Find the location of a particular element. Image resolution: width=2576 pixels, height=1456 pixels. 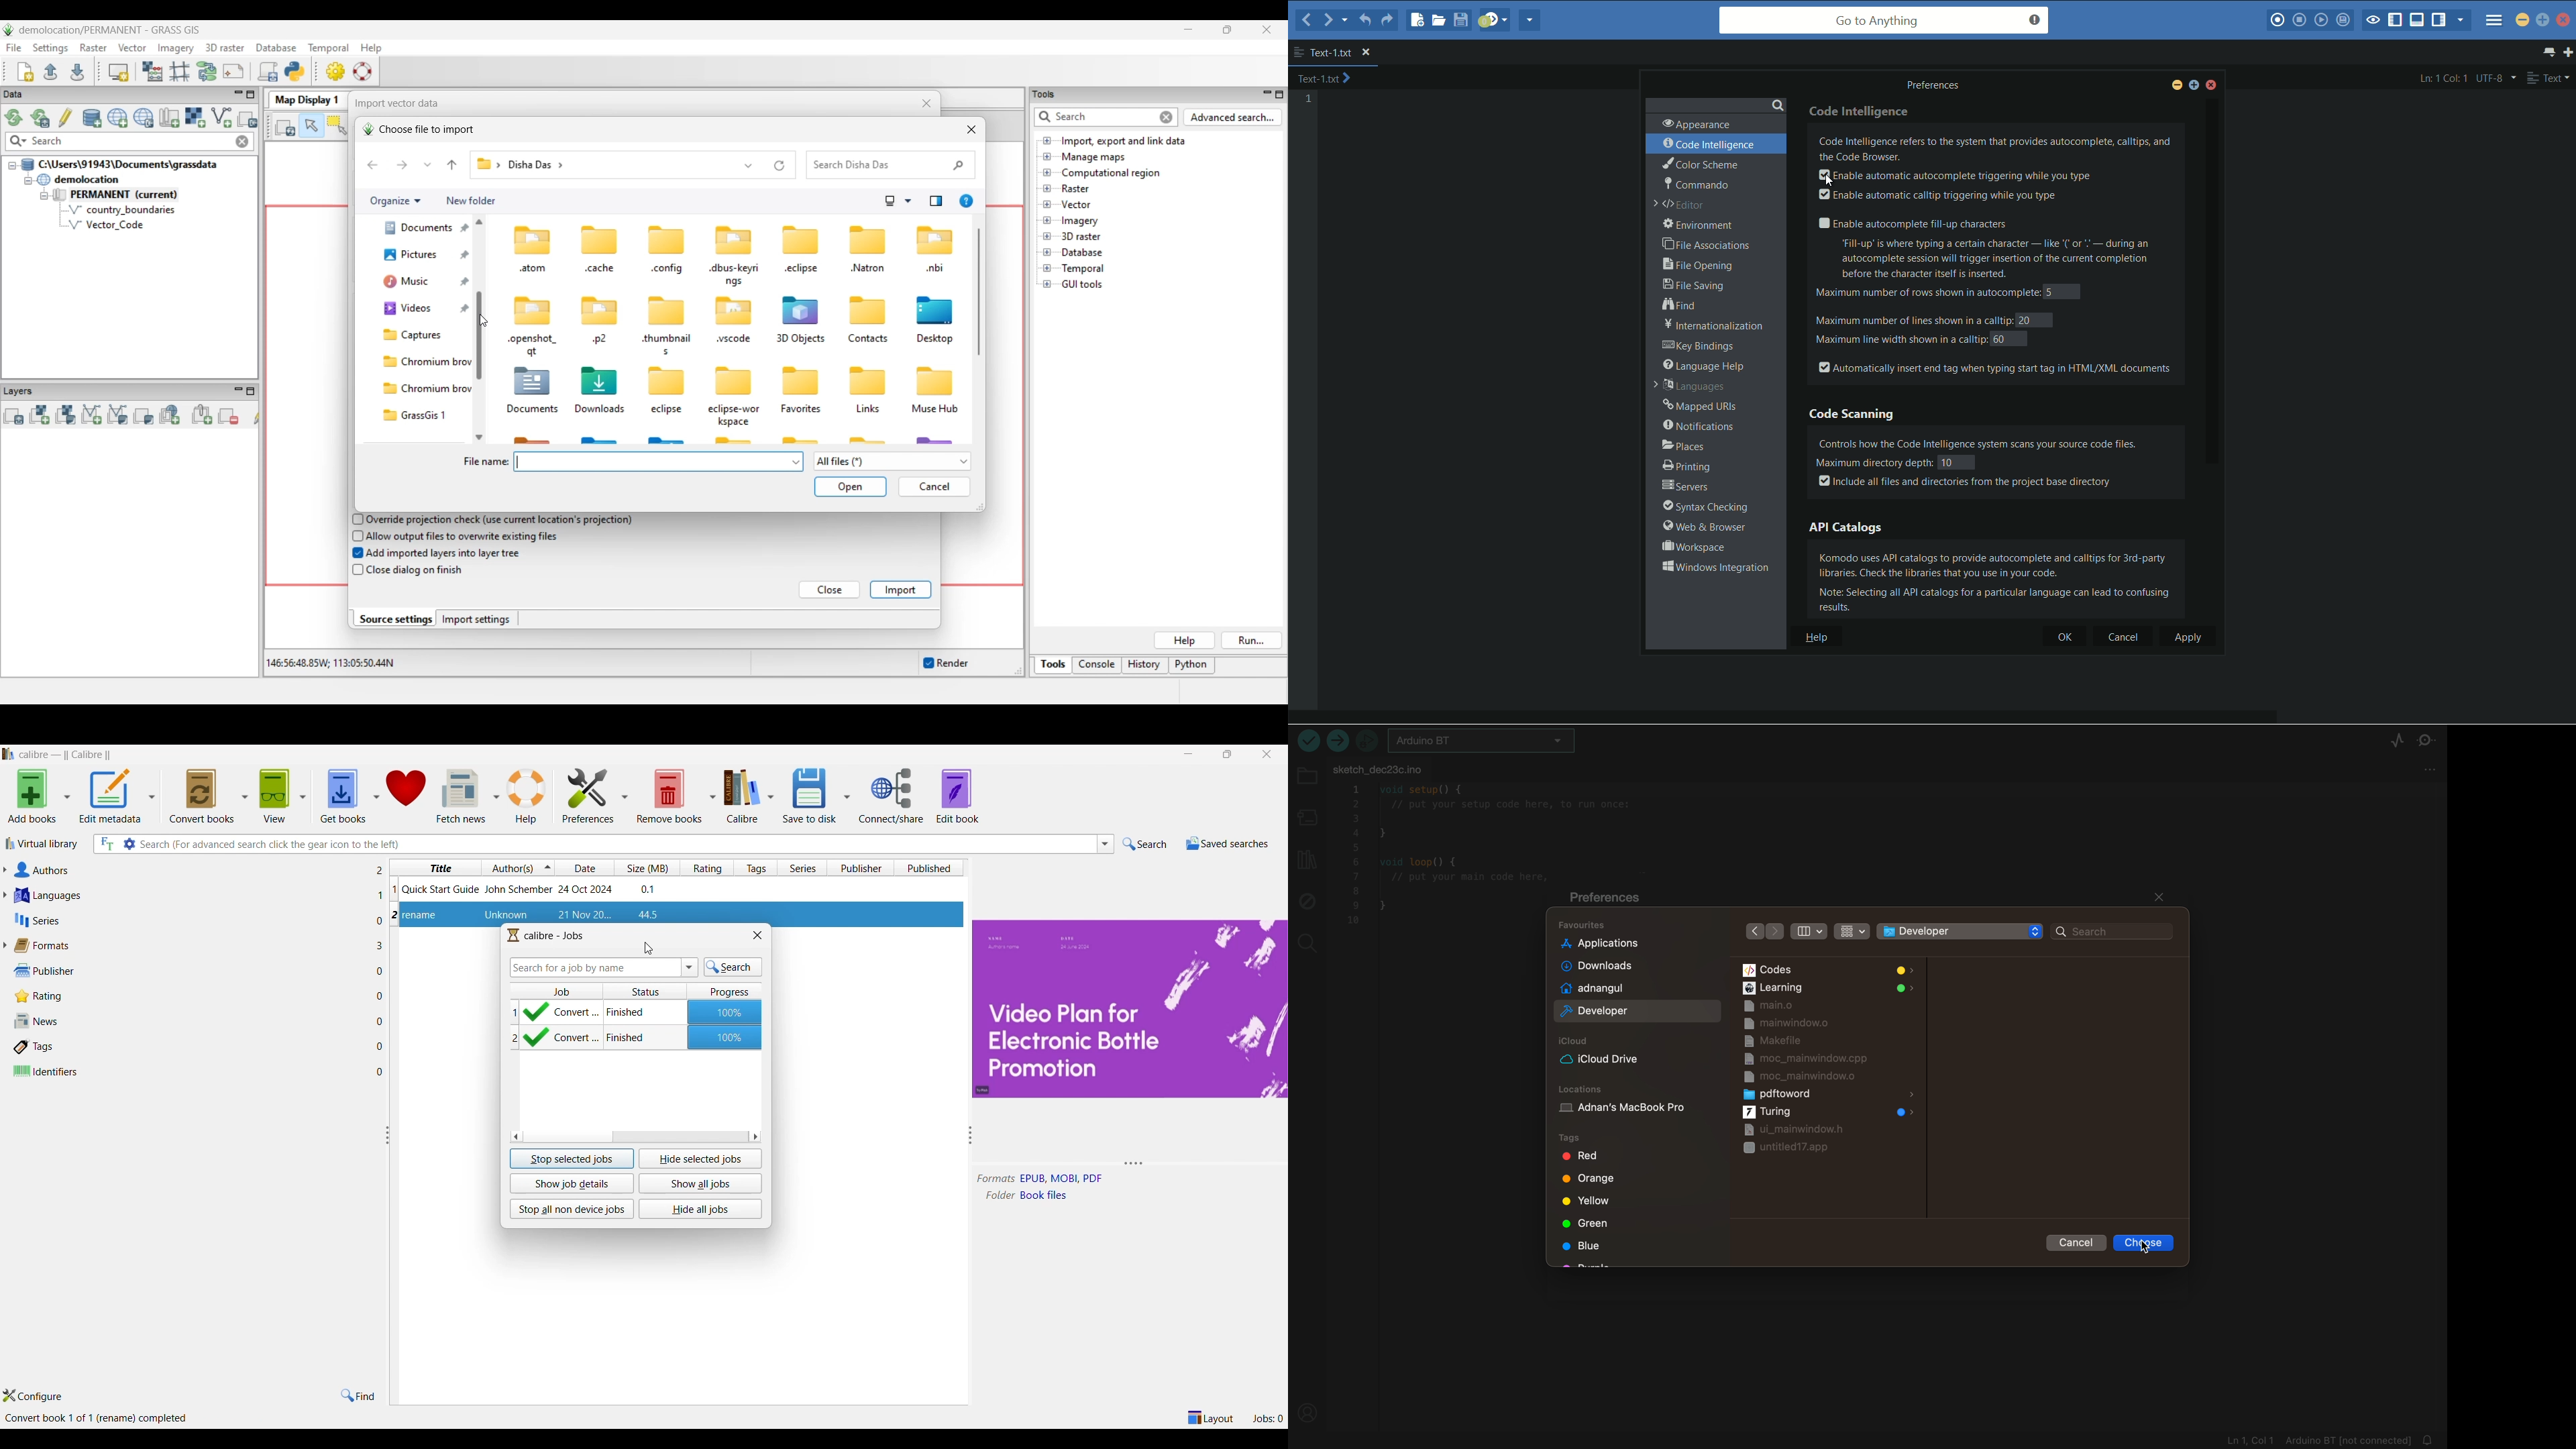

Tags  is located at coordinates (191, 1048).